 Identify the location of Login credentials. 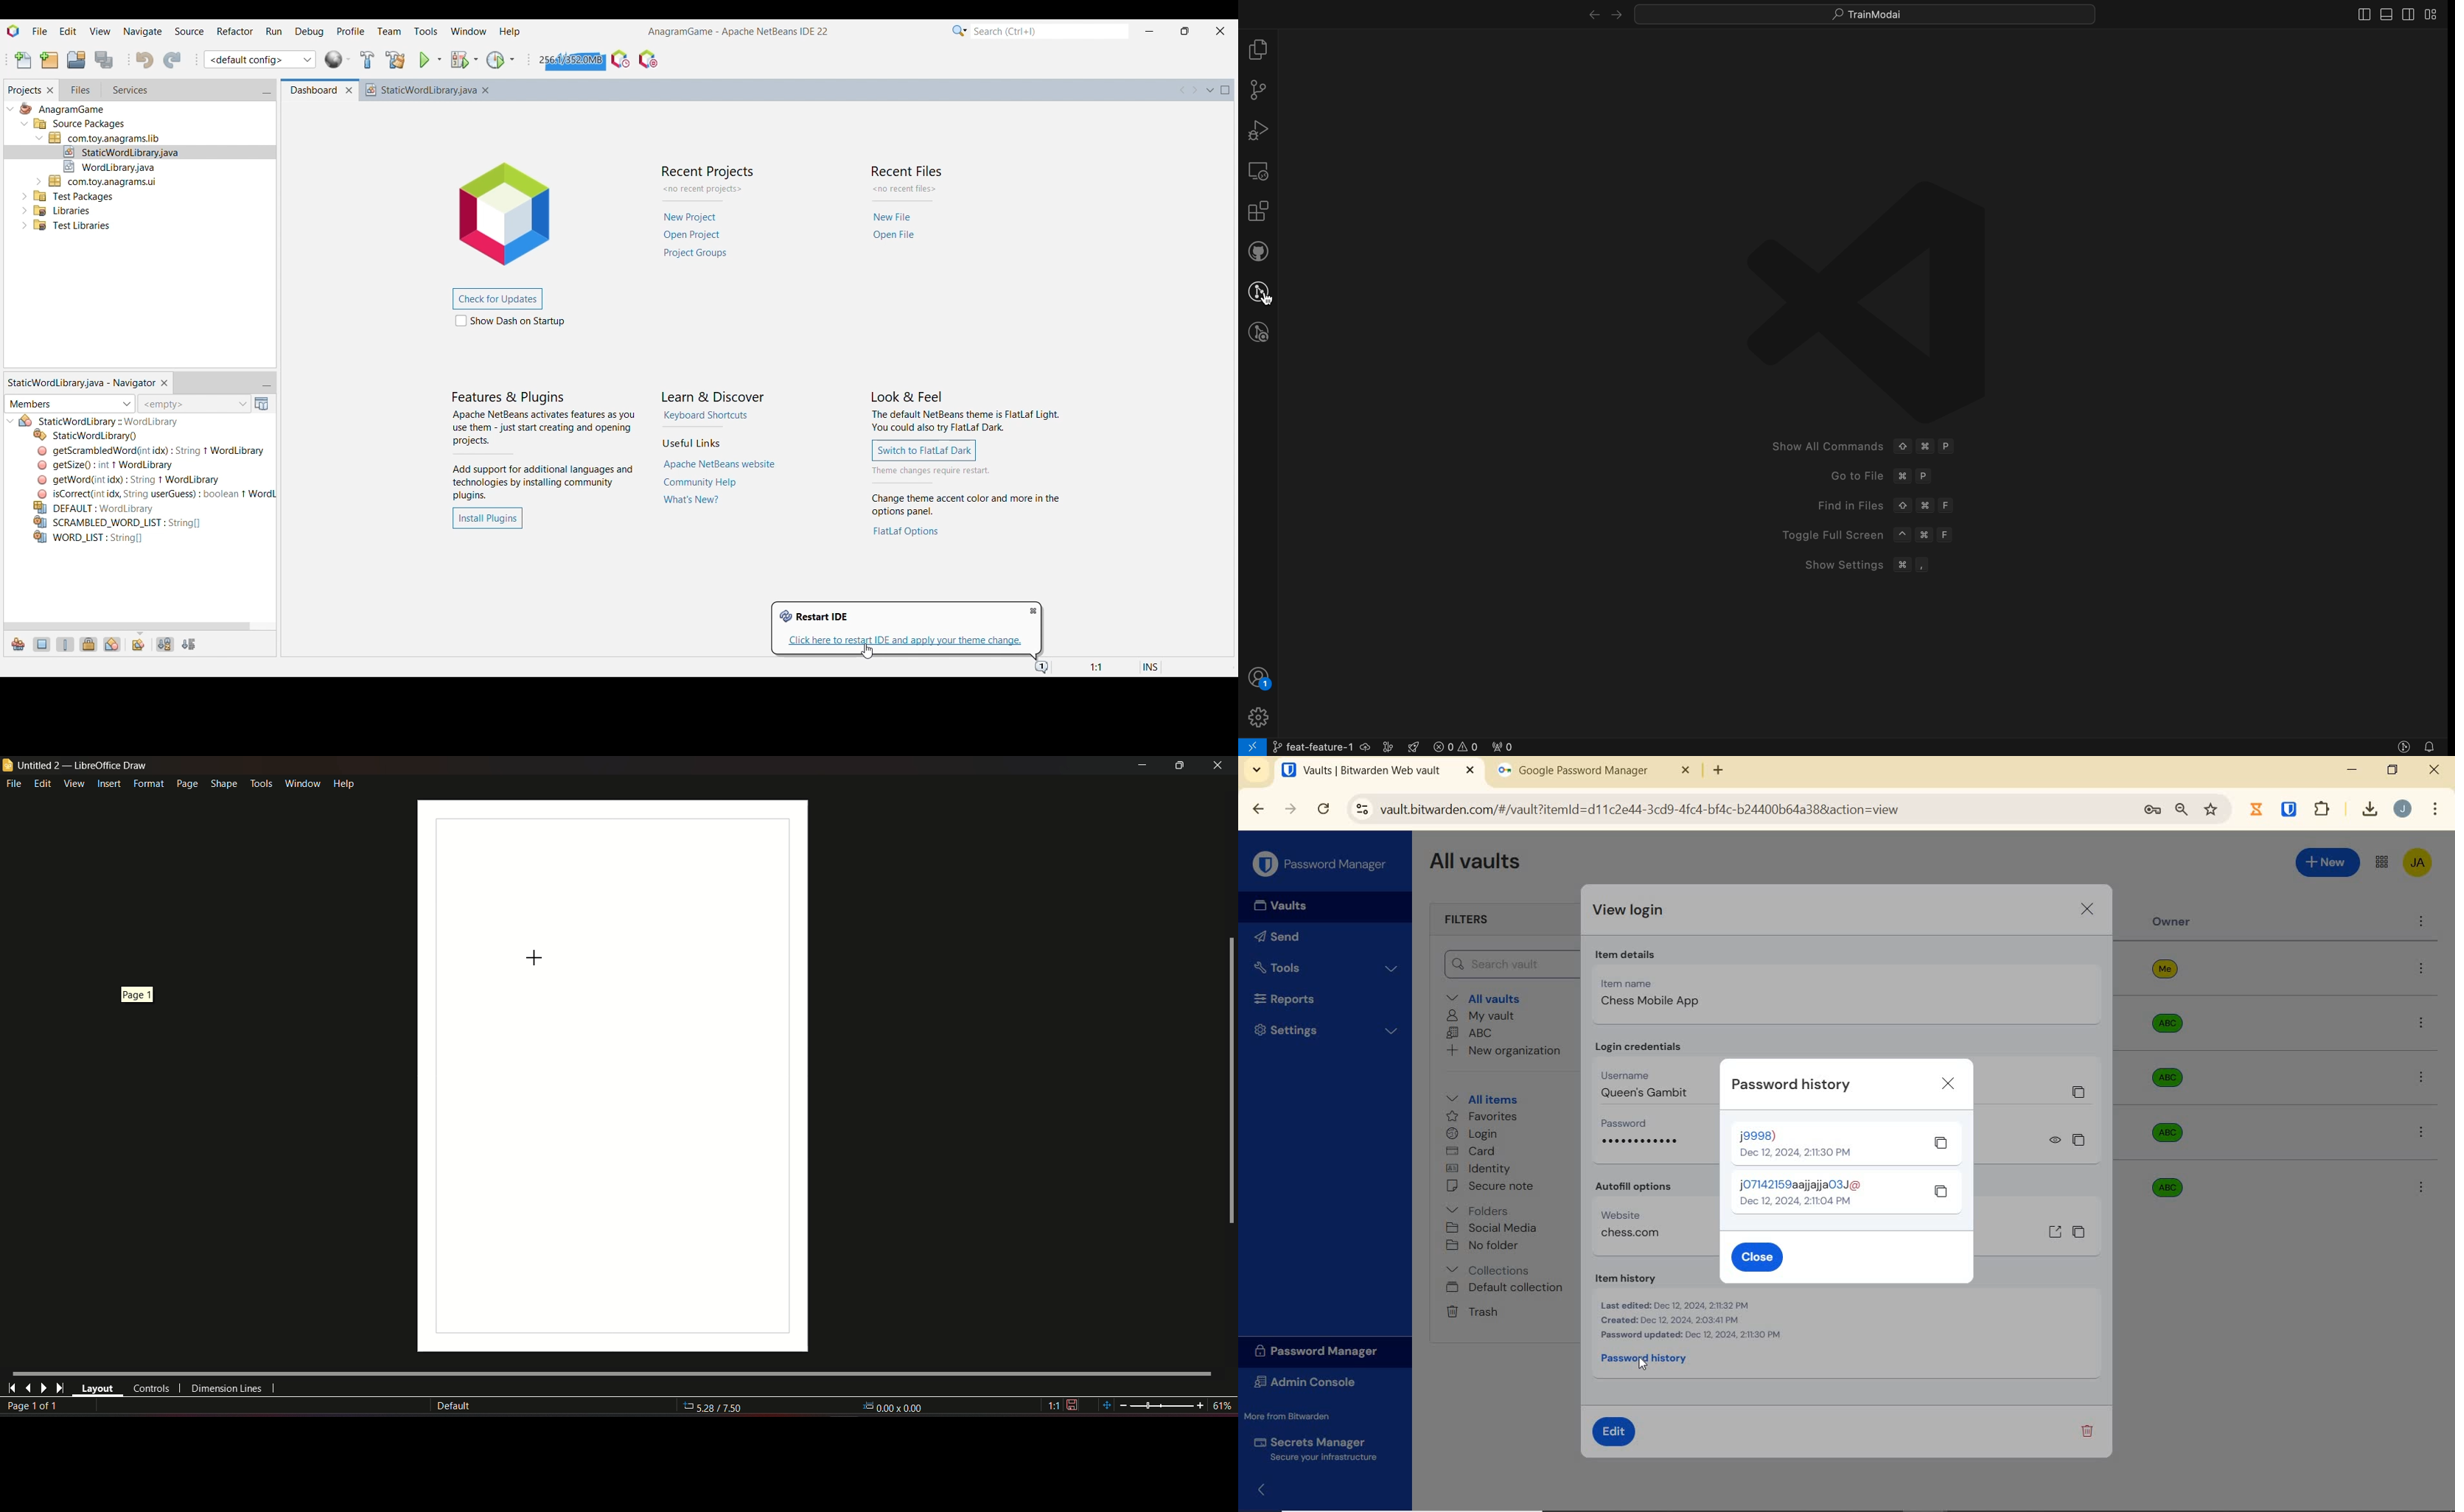
(1657, 1046).